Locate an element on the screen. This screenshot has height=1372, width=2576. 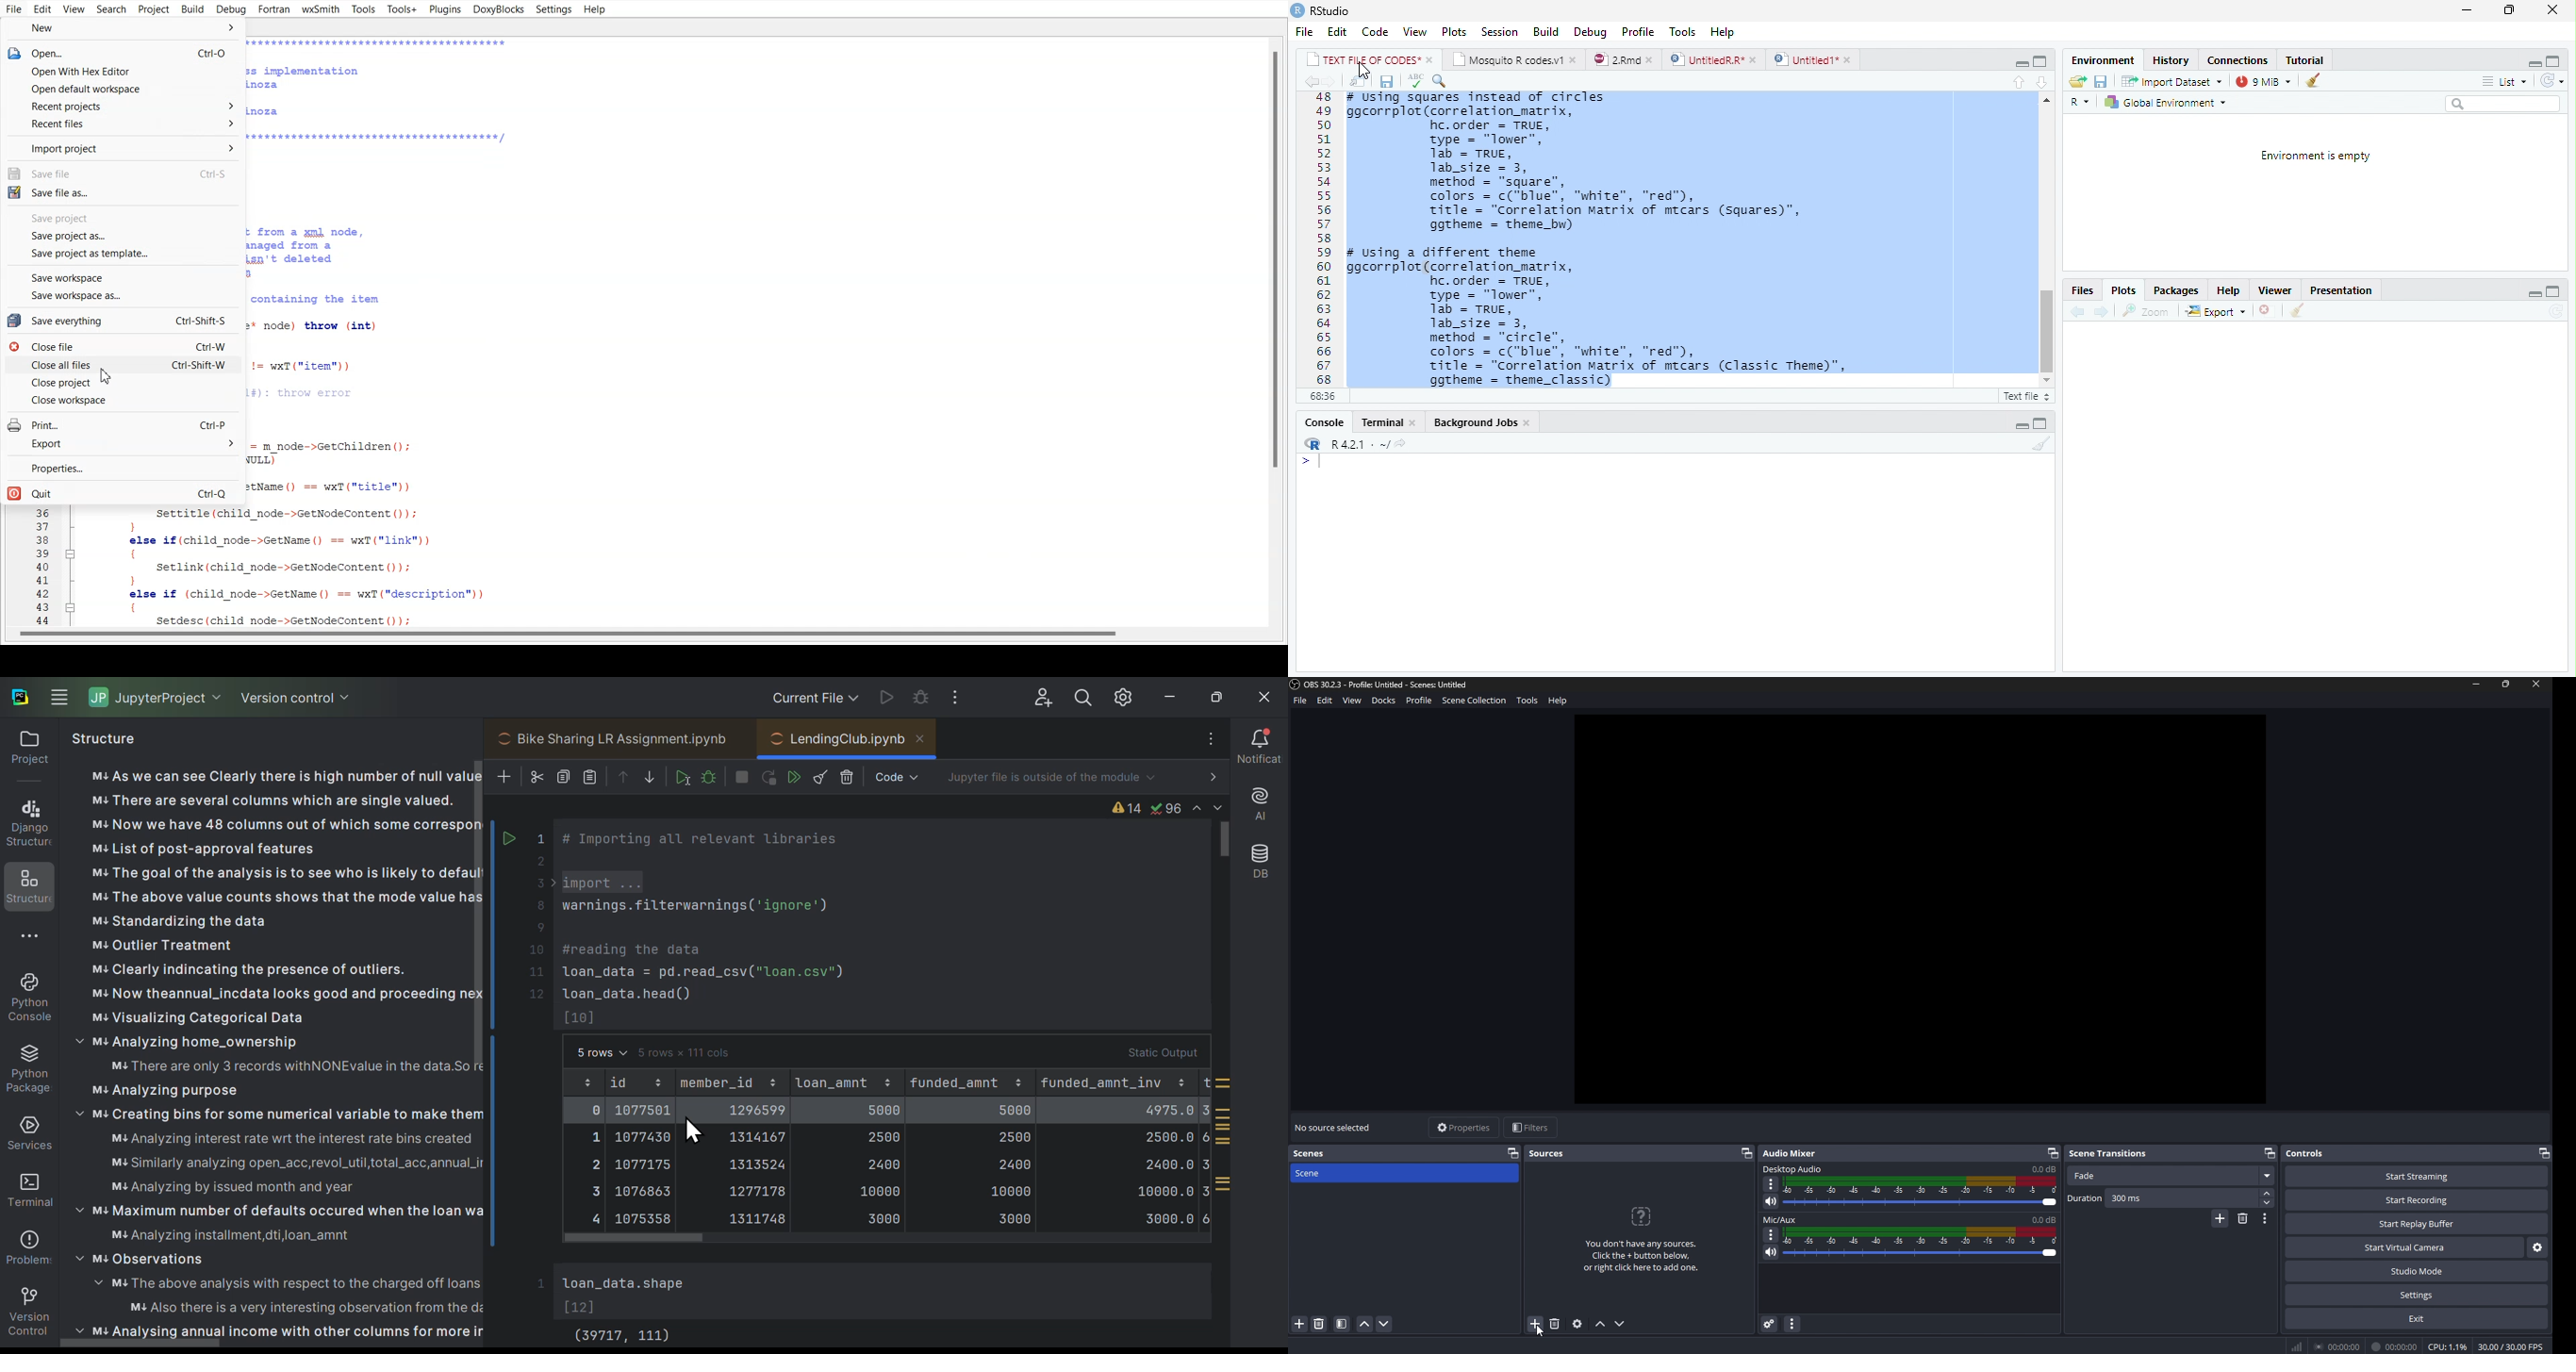
Add is located at coordinates (509, 780).